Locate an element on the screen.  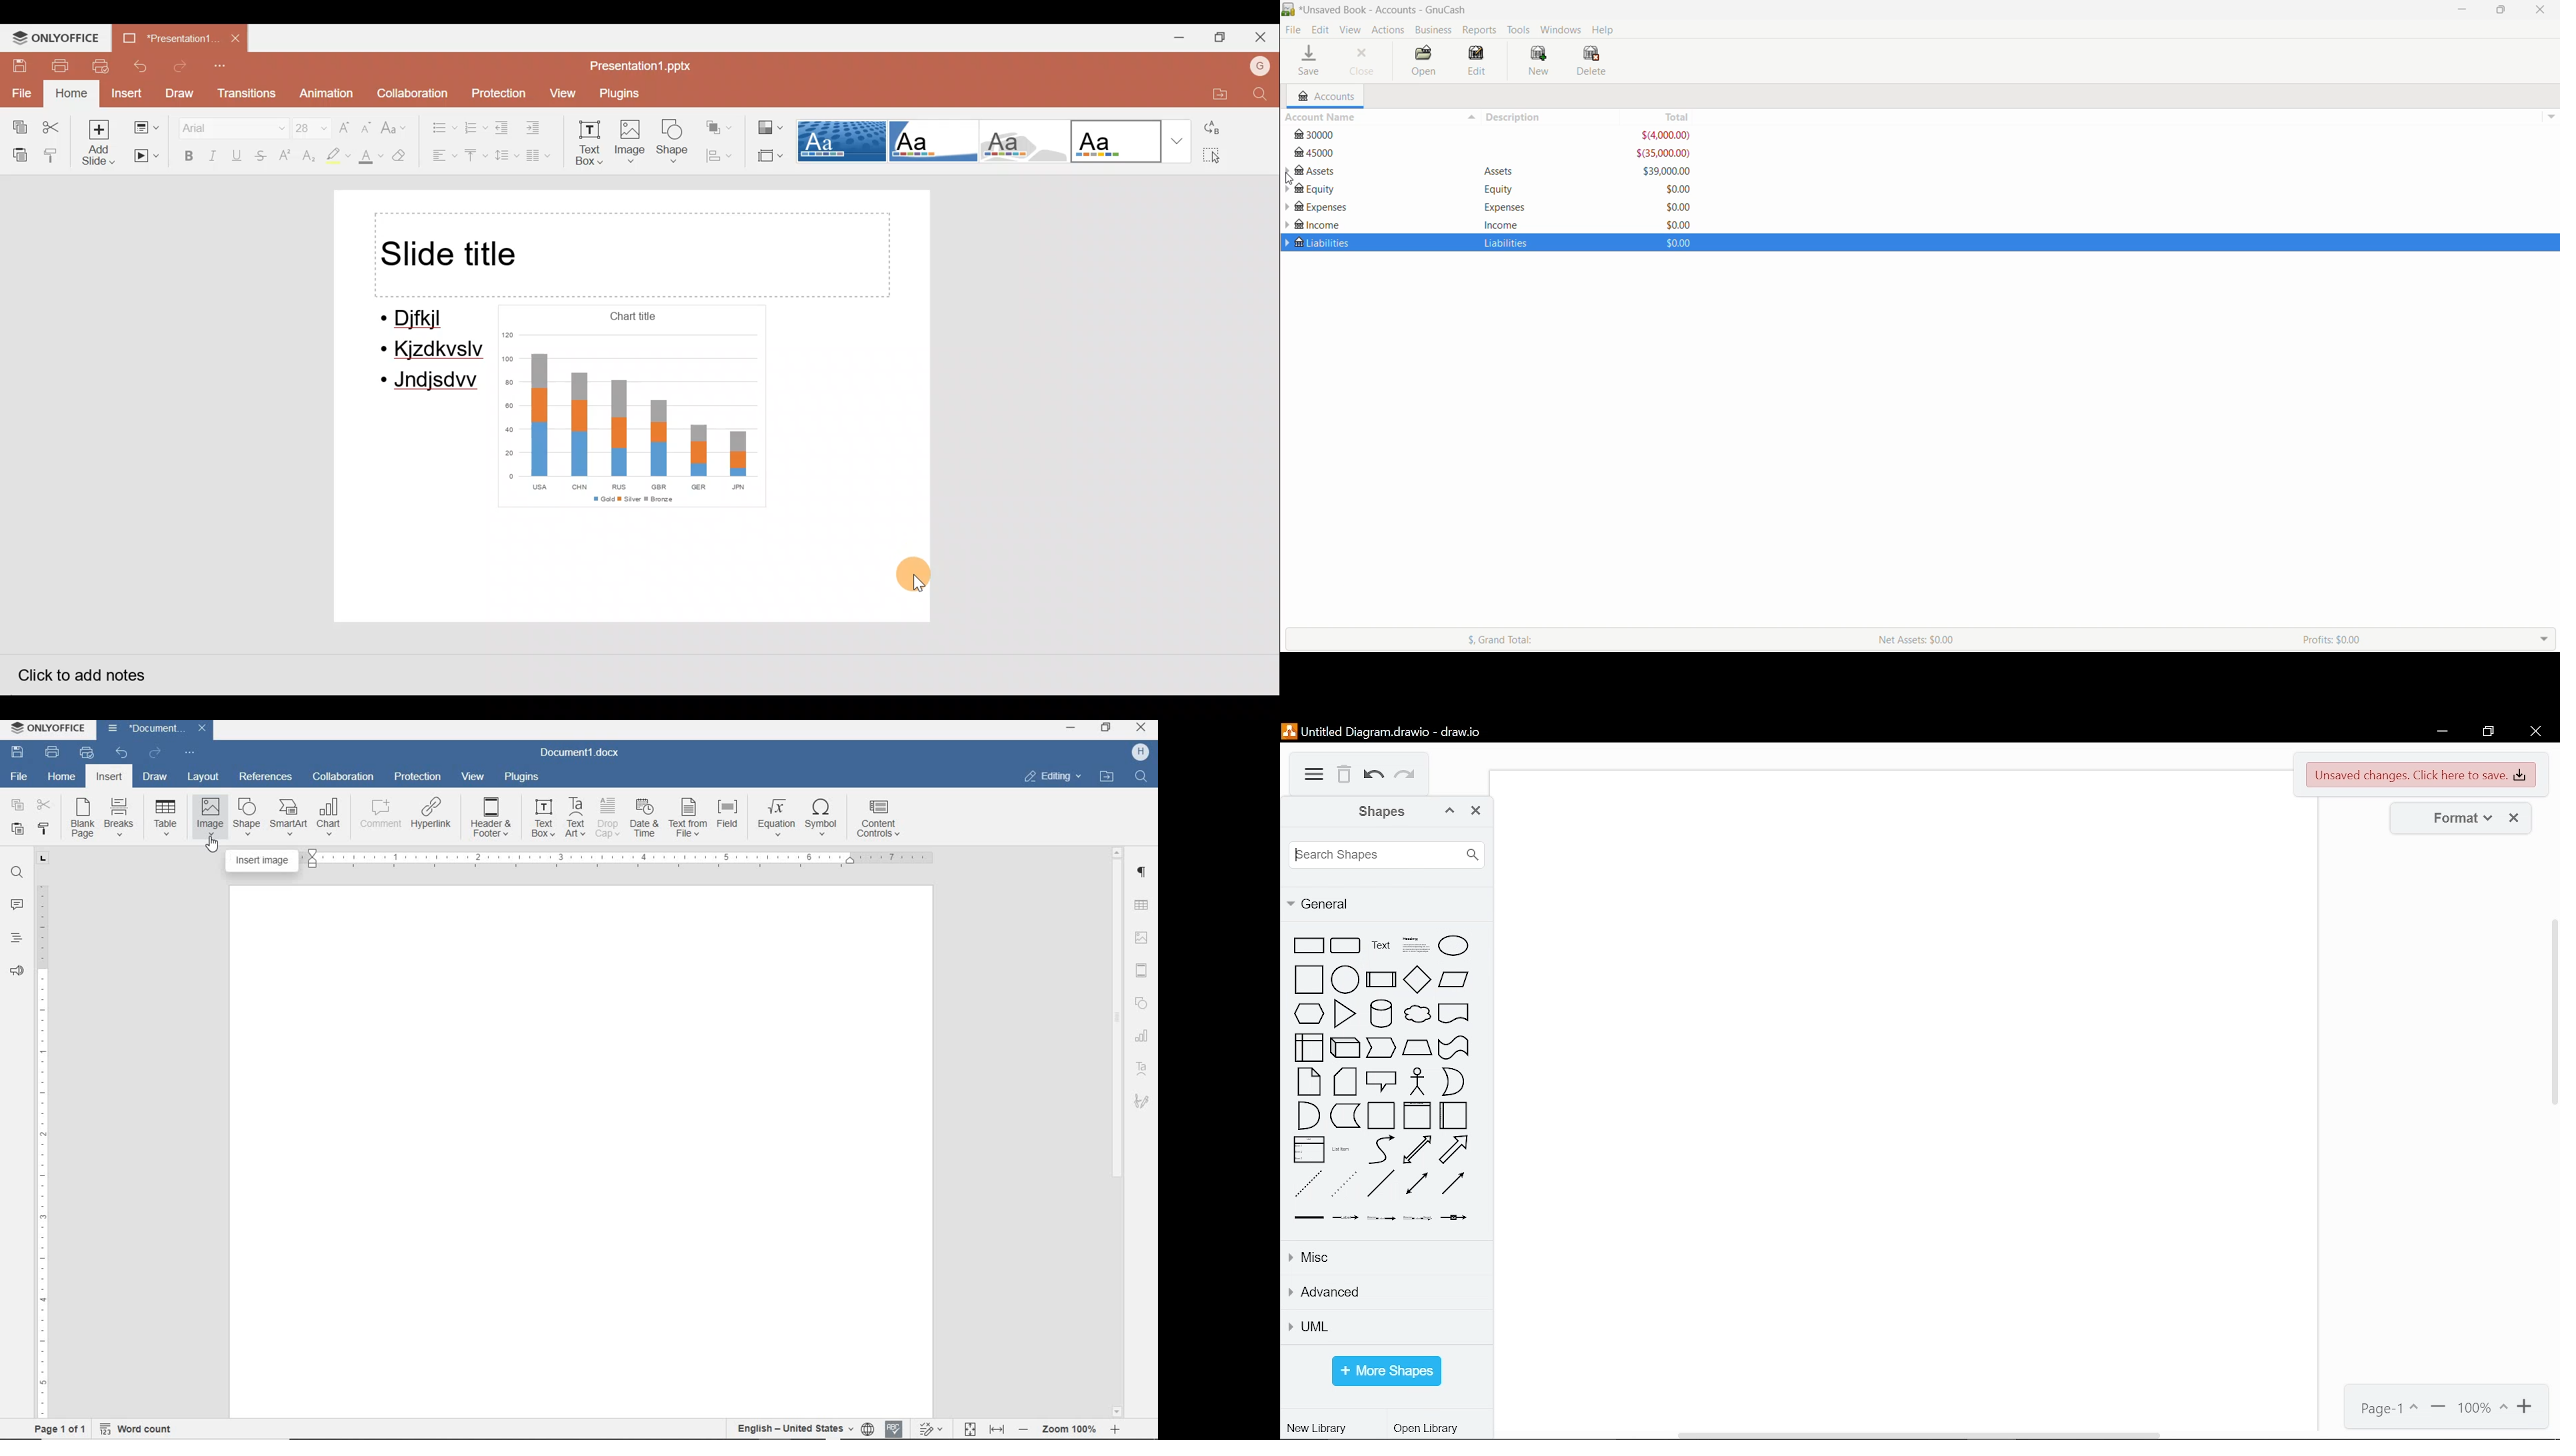
45000 is located at coordinates (1381, 151).